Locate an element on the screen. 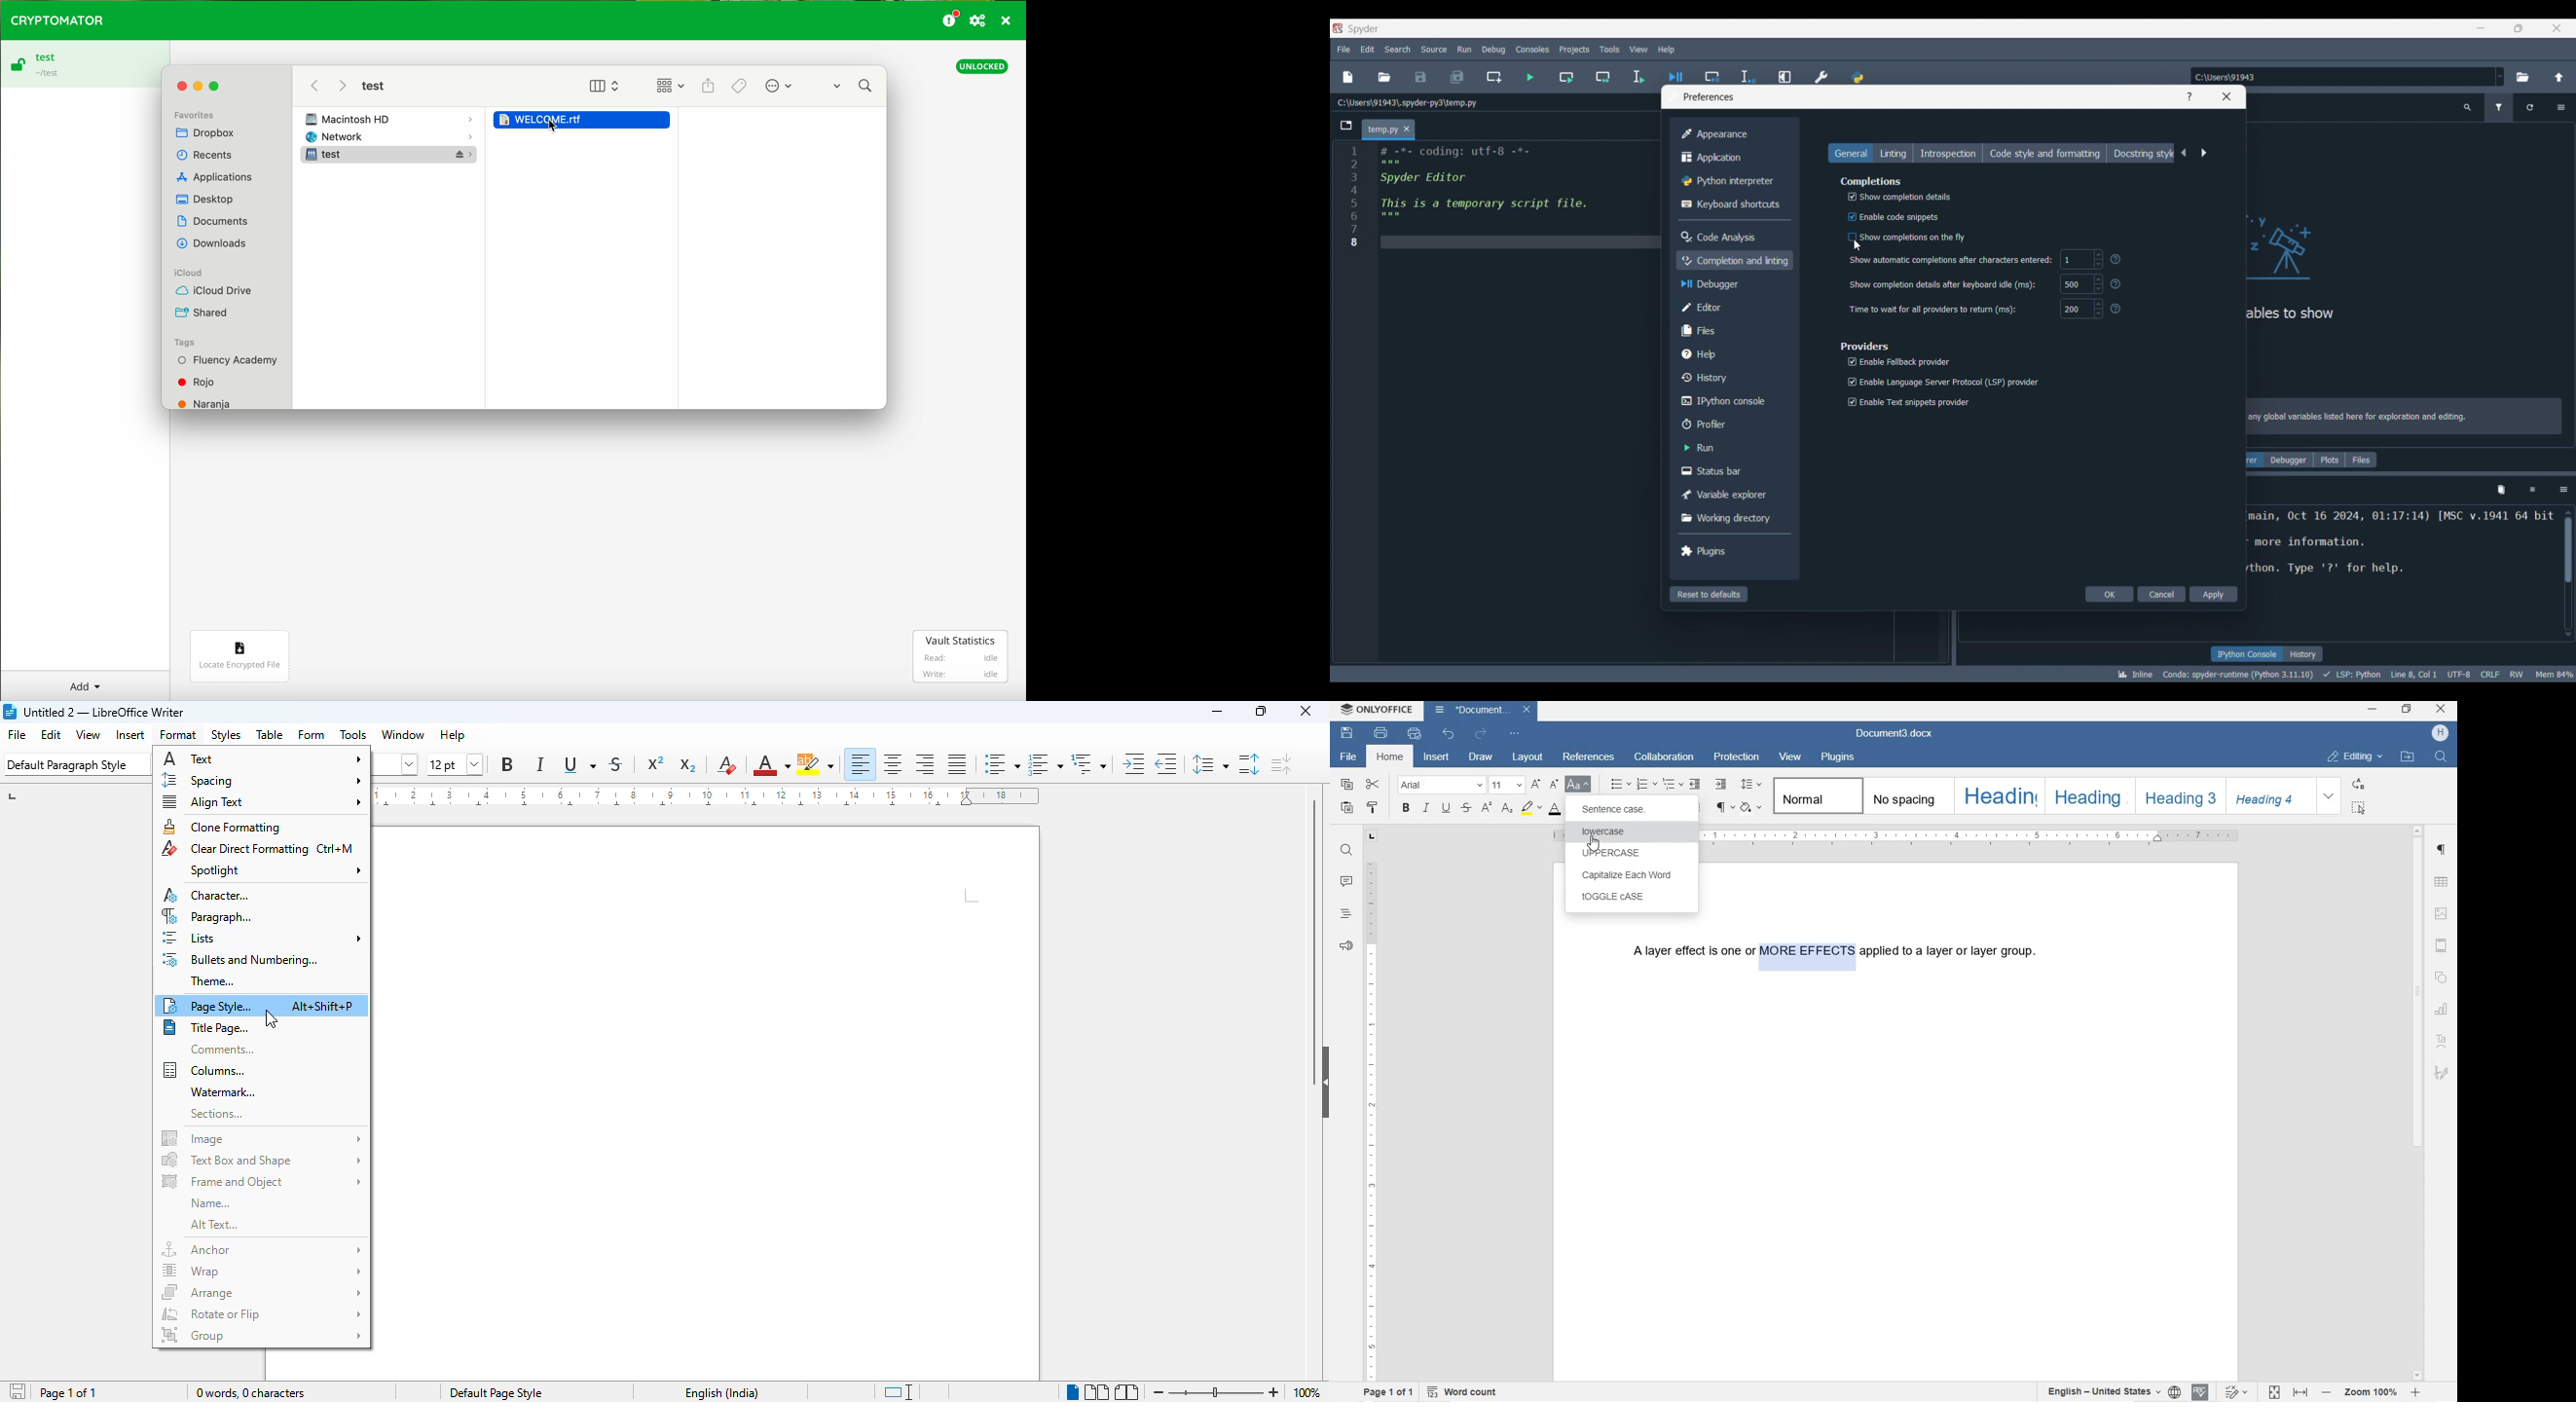 The image size is (2576, 1428). View menu is located at coordinates (1639, 49).